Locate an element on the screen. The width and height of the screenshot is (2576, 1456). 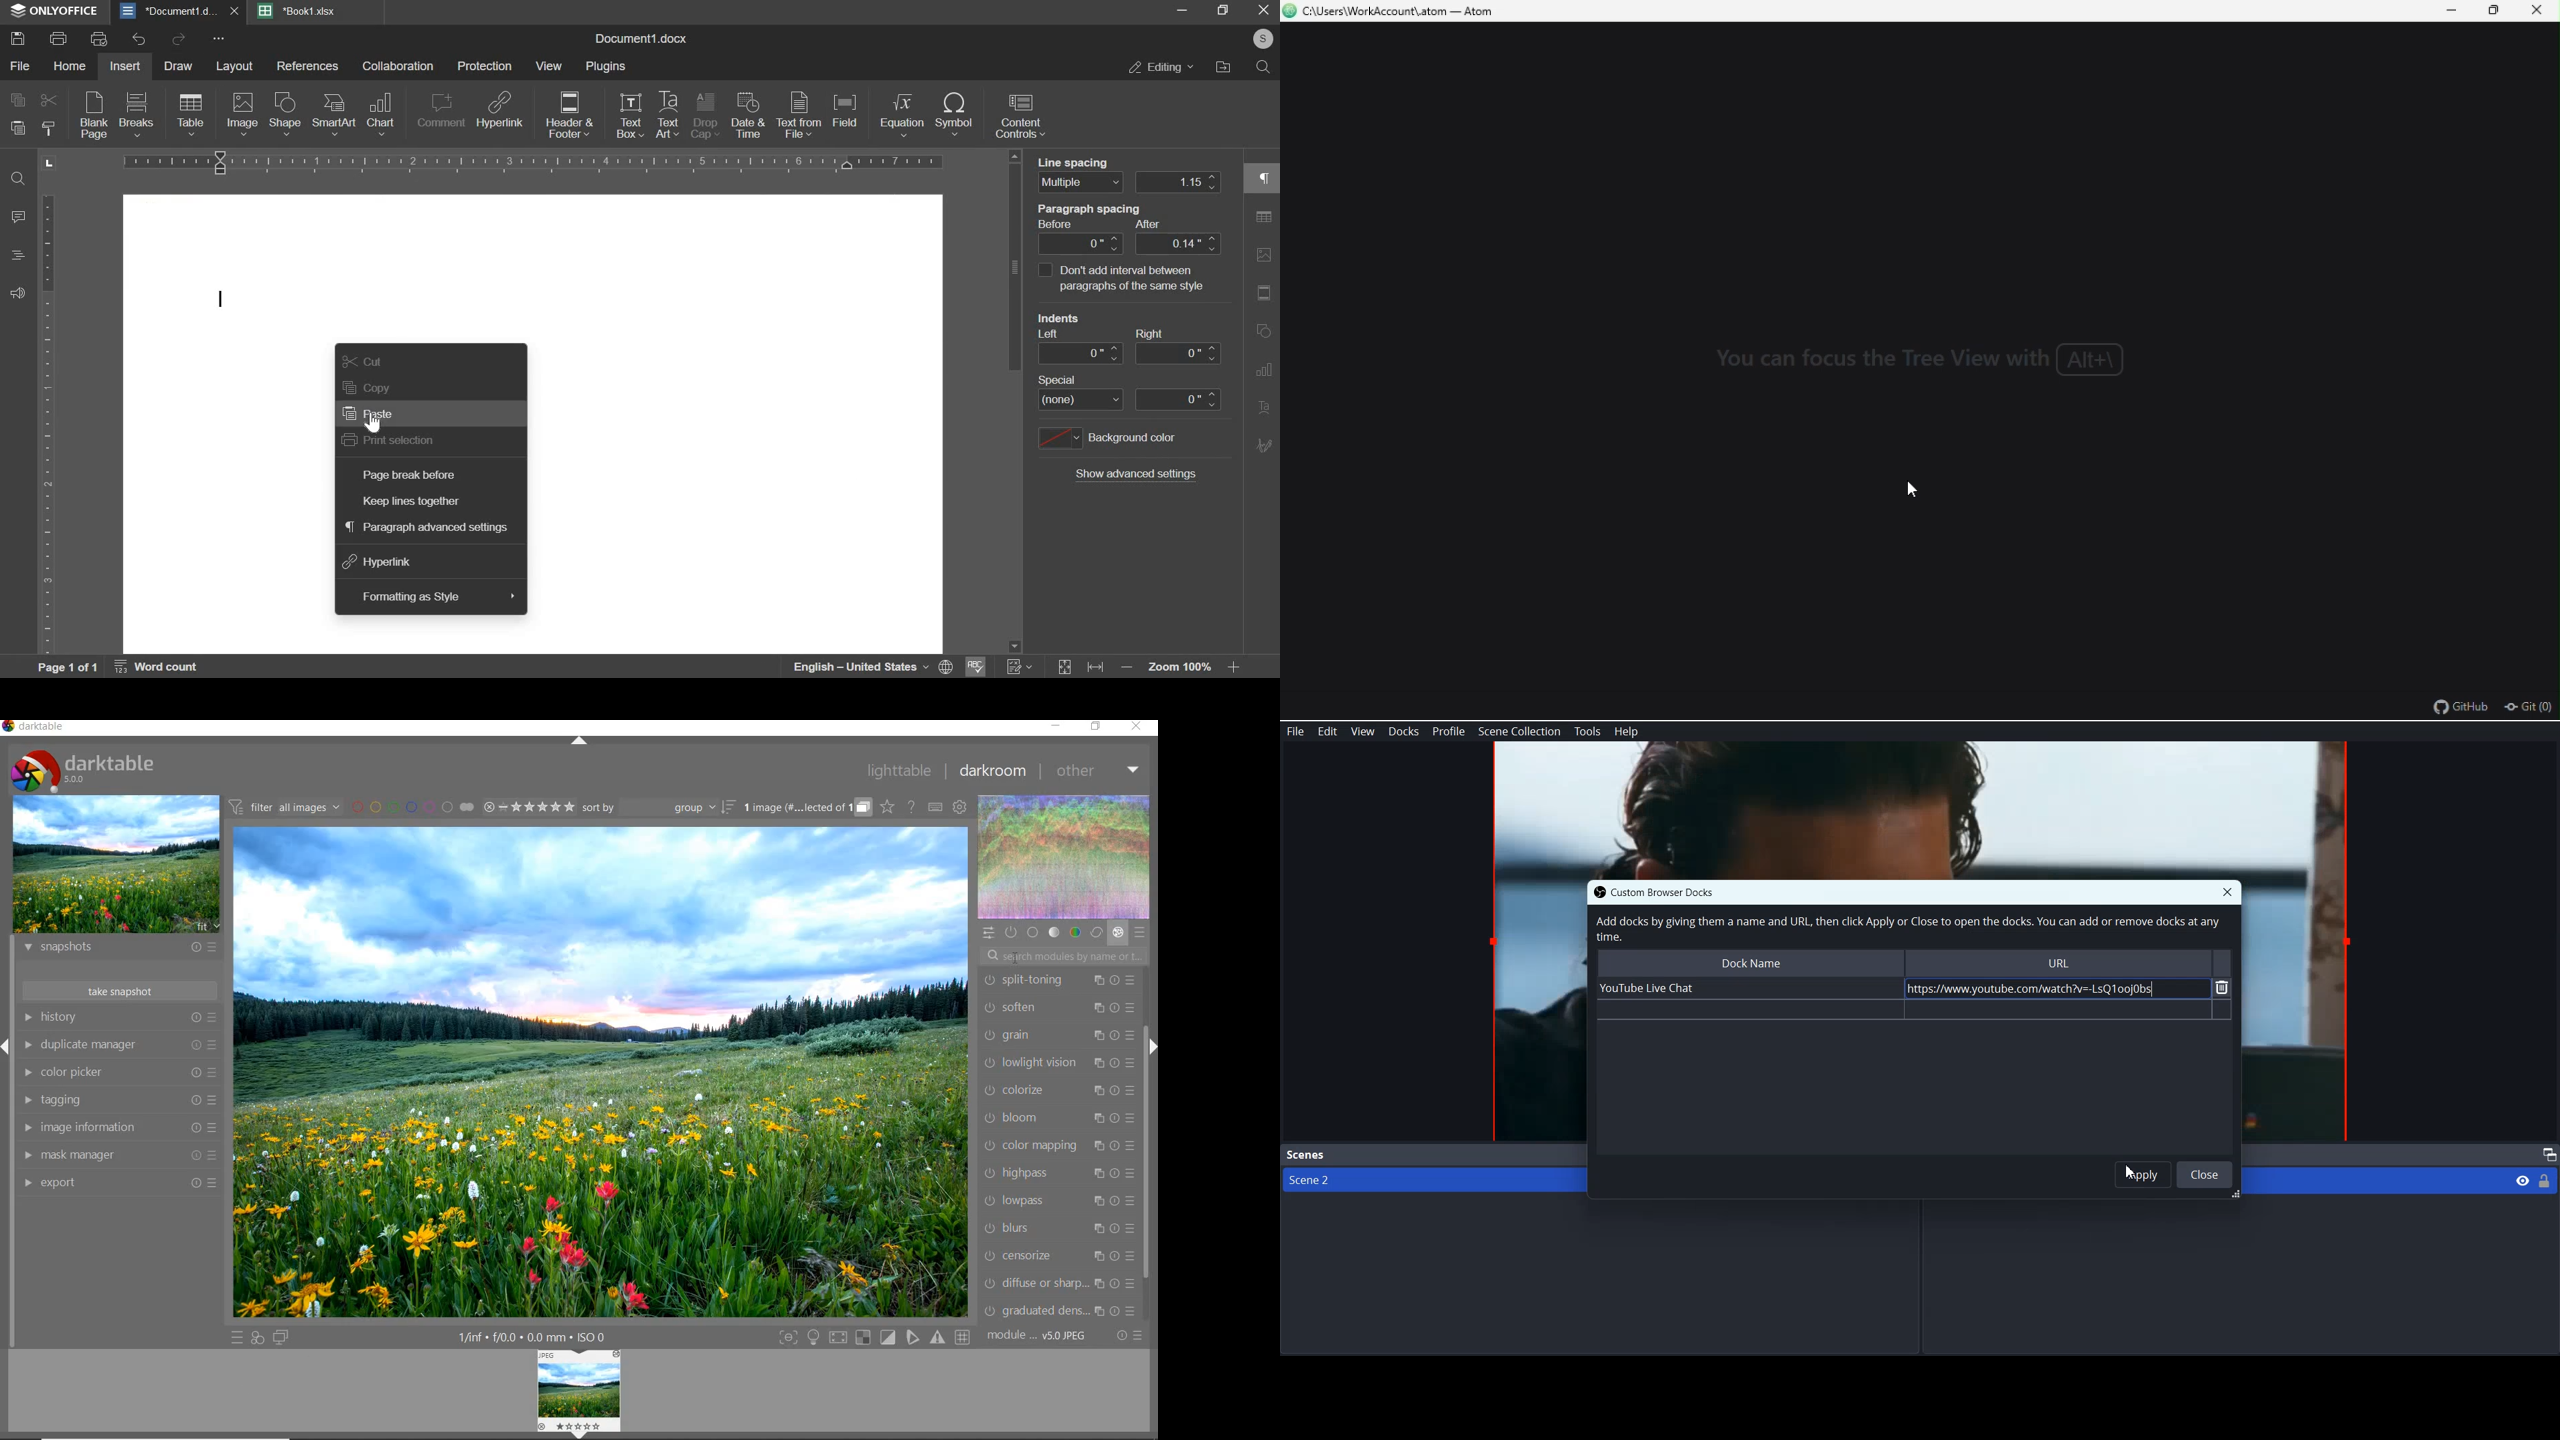
special indent is located at coordinates (1080, 401).